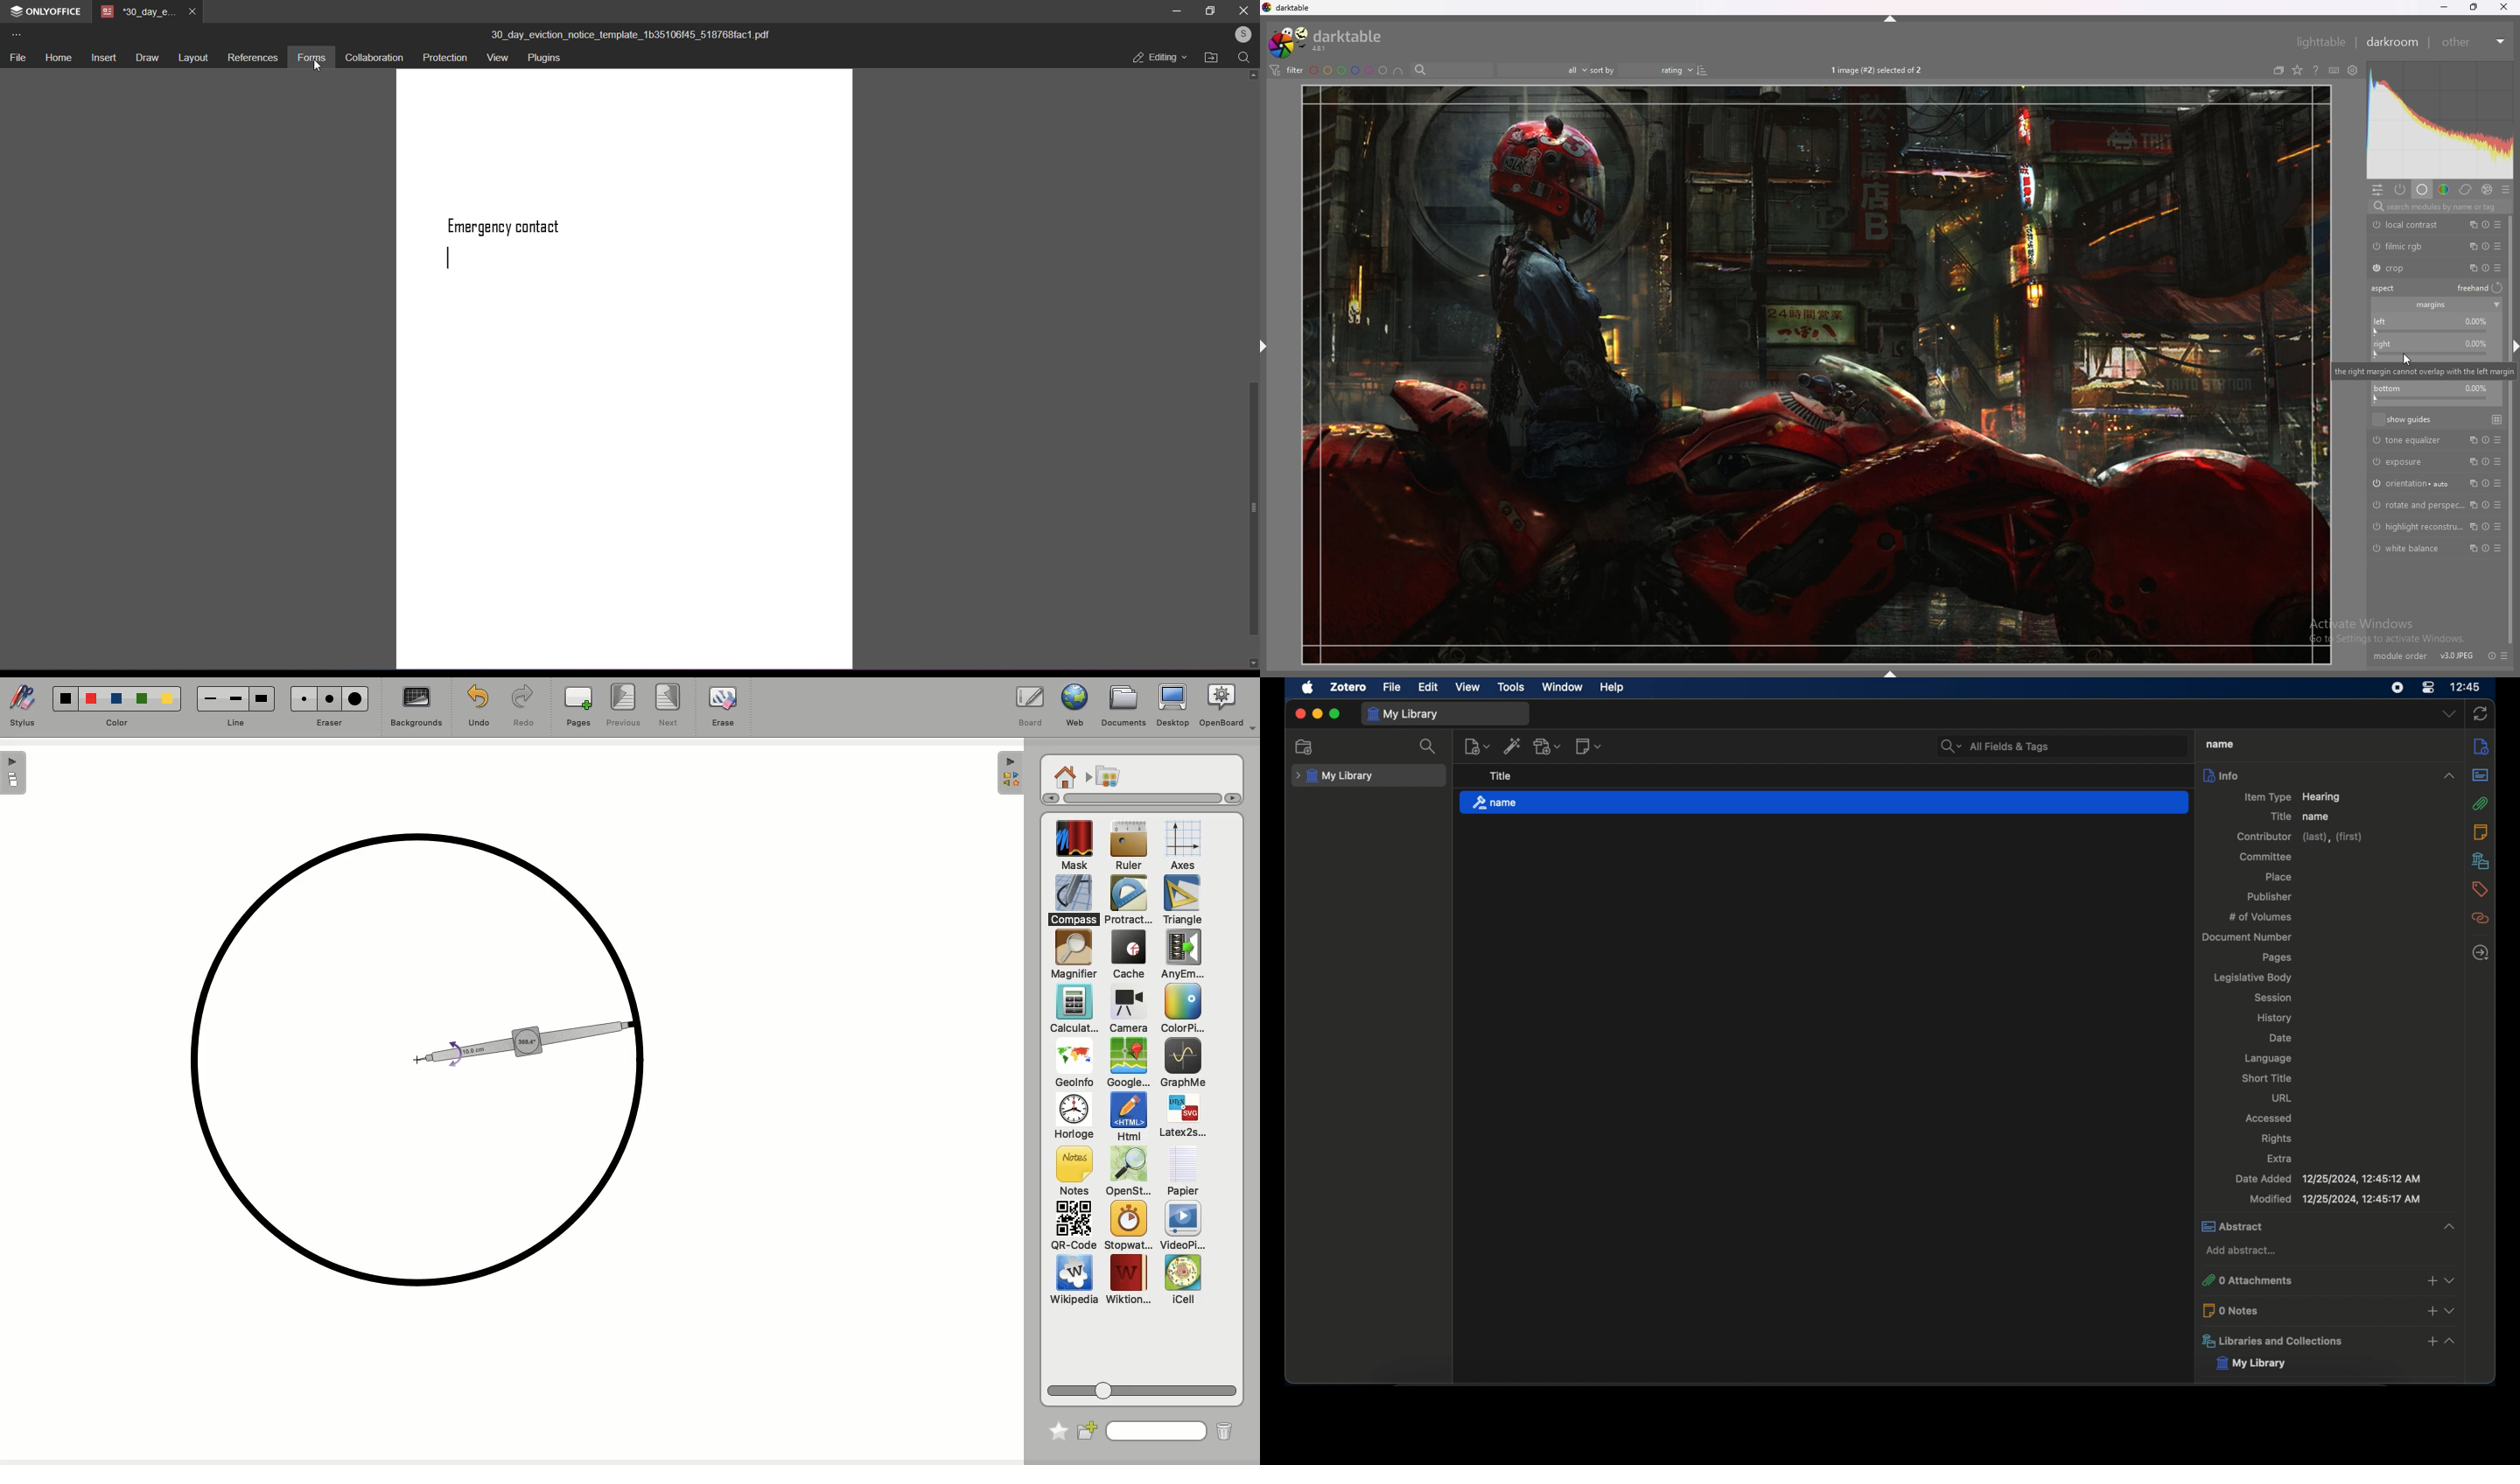 The height and width of the screenshot is (1484, 2520). Describe the element at coordinates (1129, 847) in the screenshot. I see `Ruler` at that location.